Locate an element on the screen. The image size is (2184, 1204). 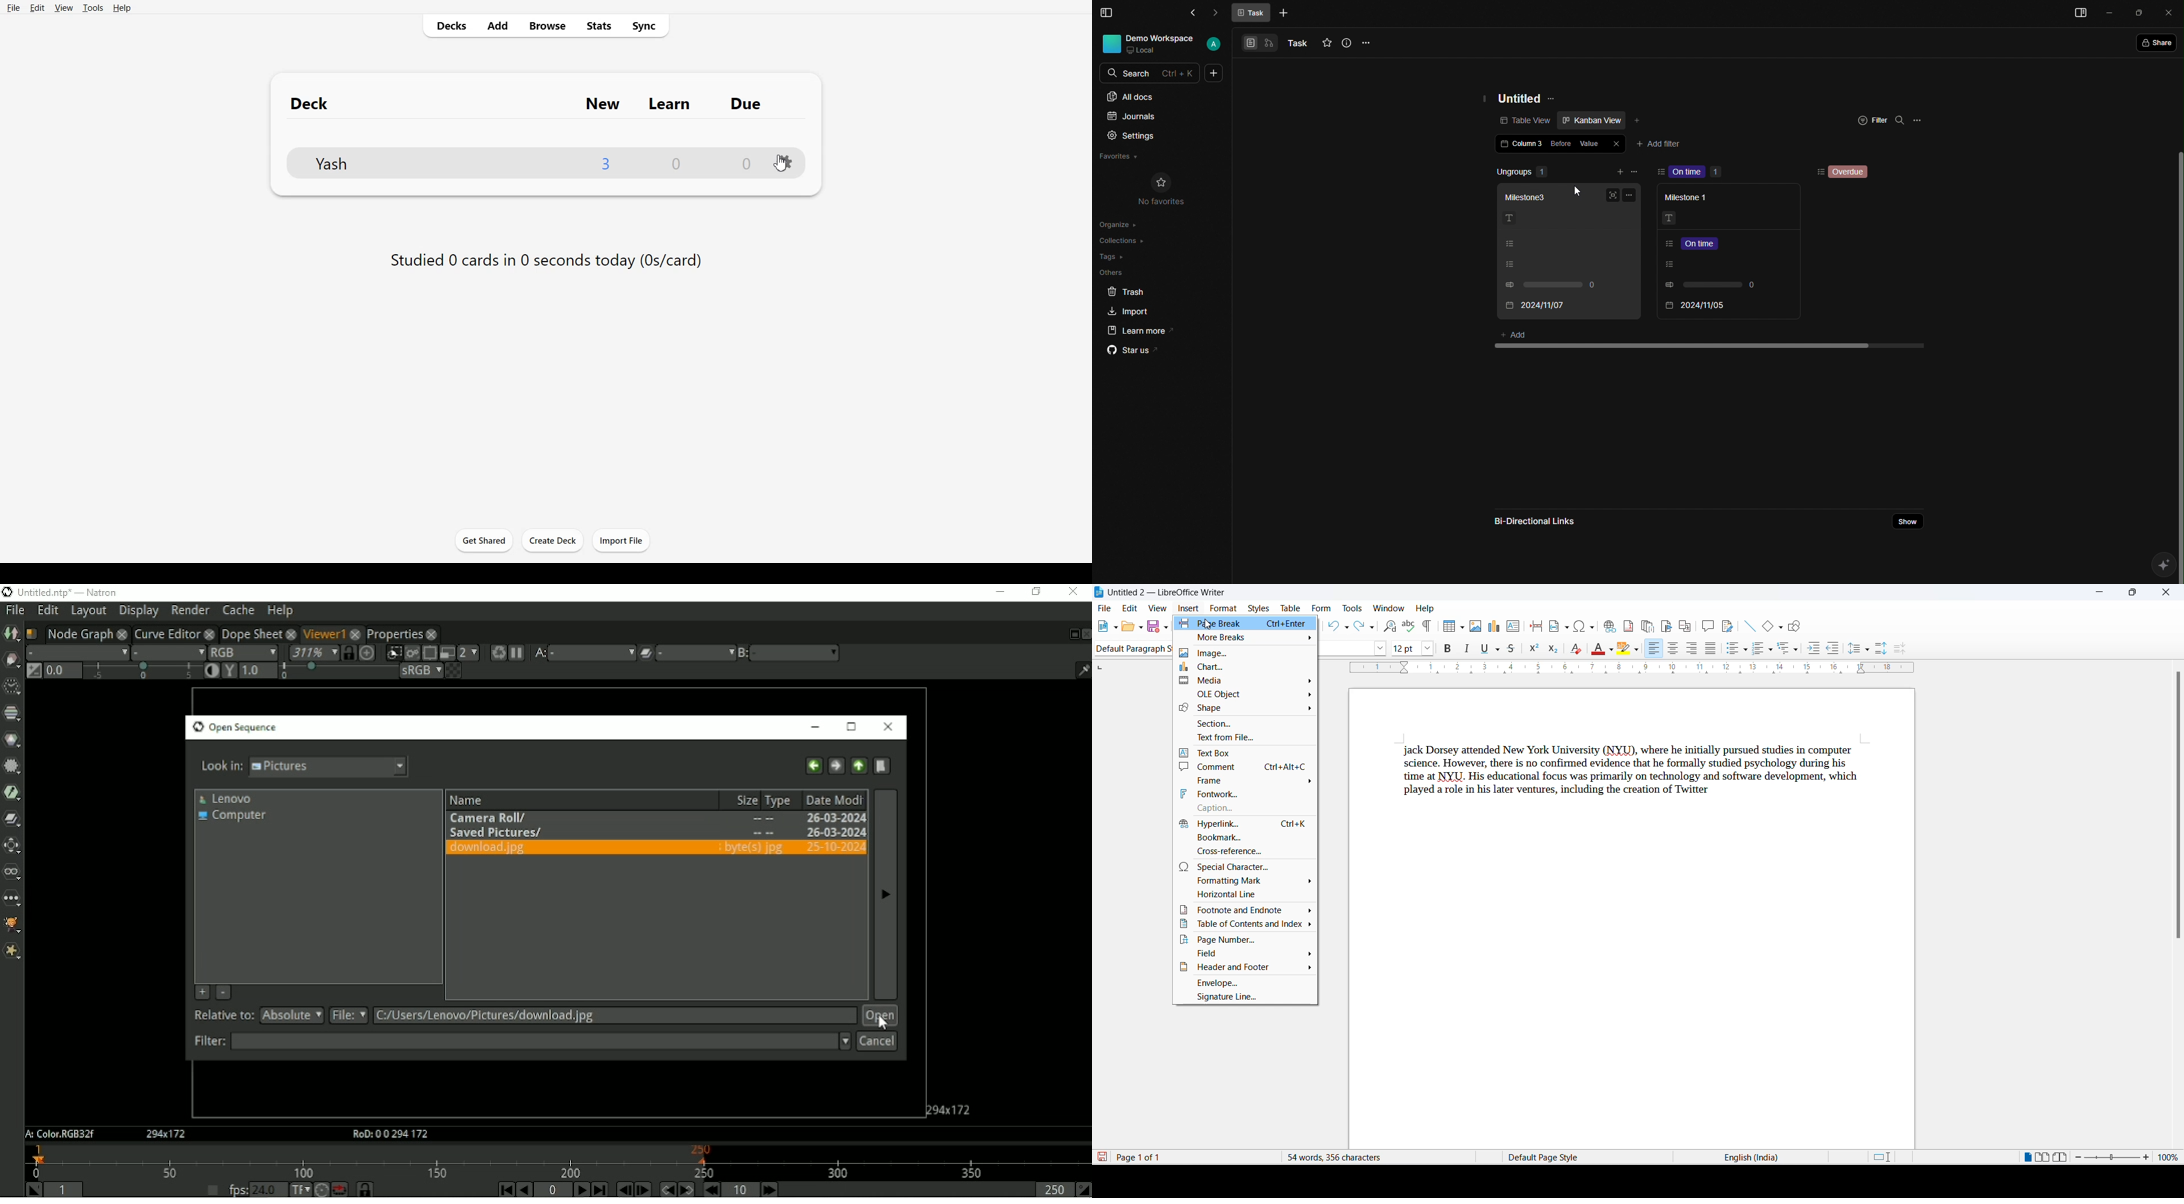
Journals is located at coordinates (1132, 115).